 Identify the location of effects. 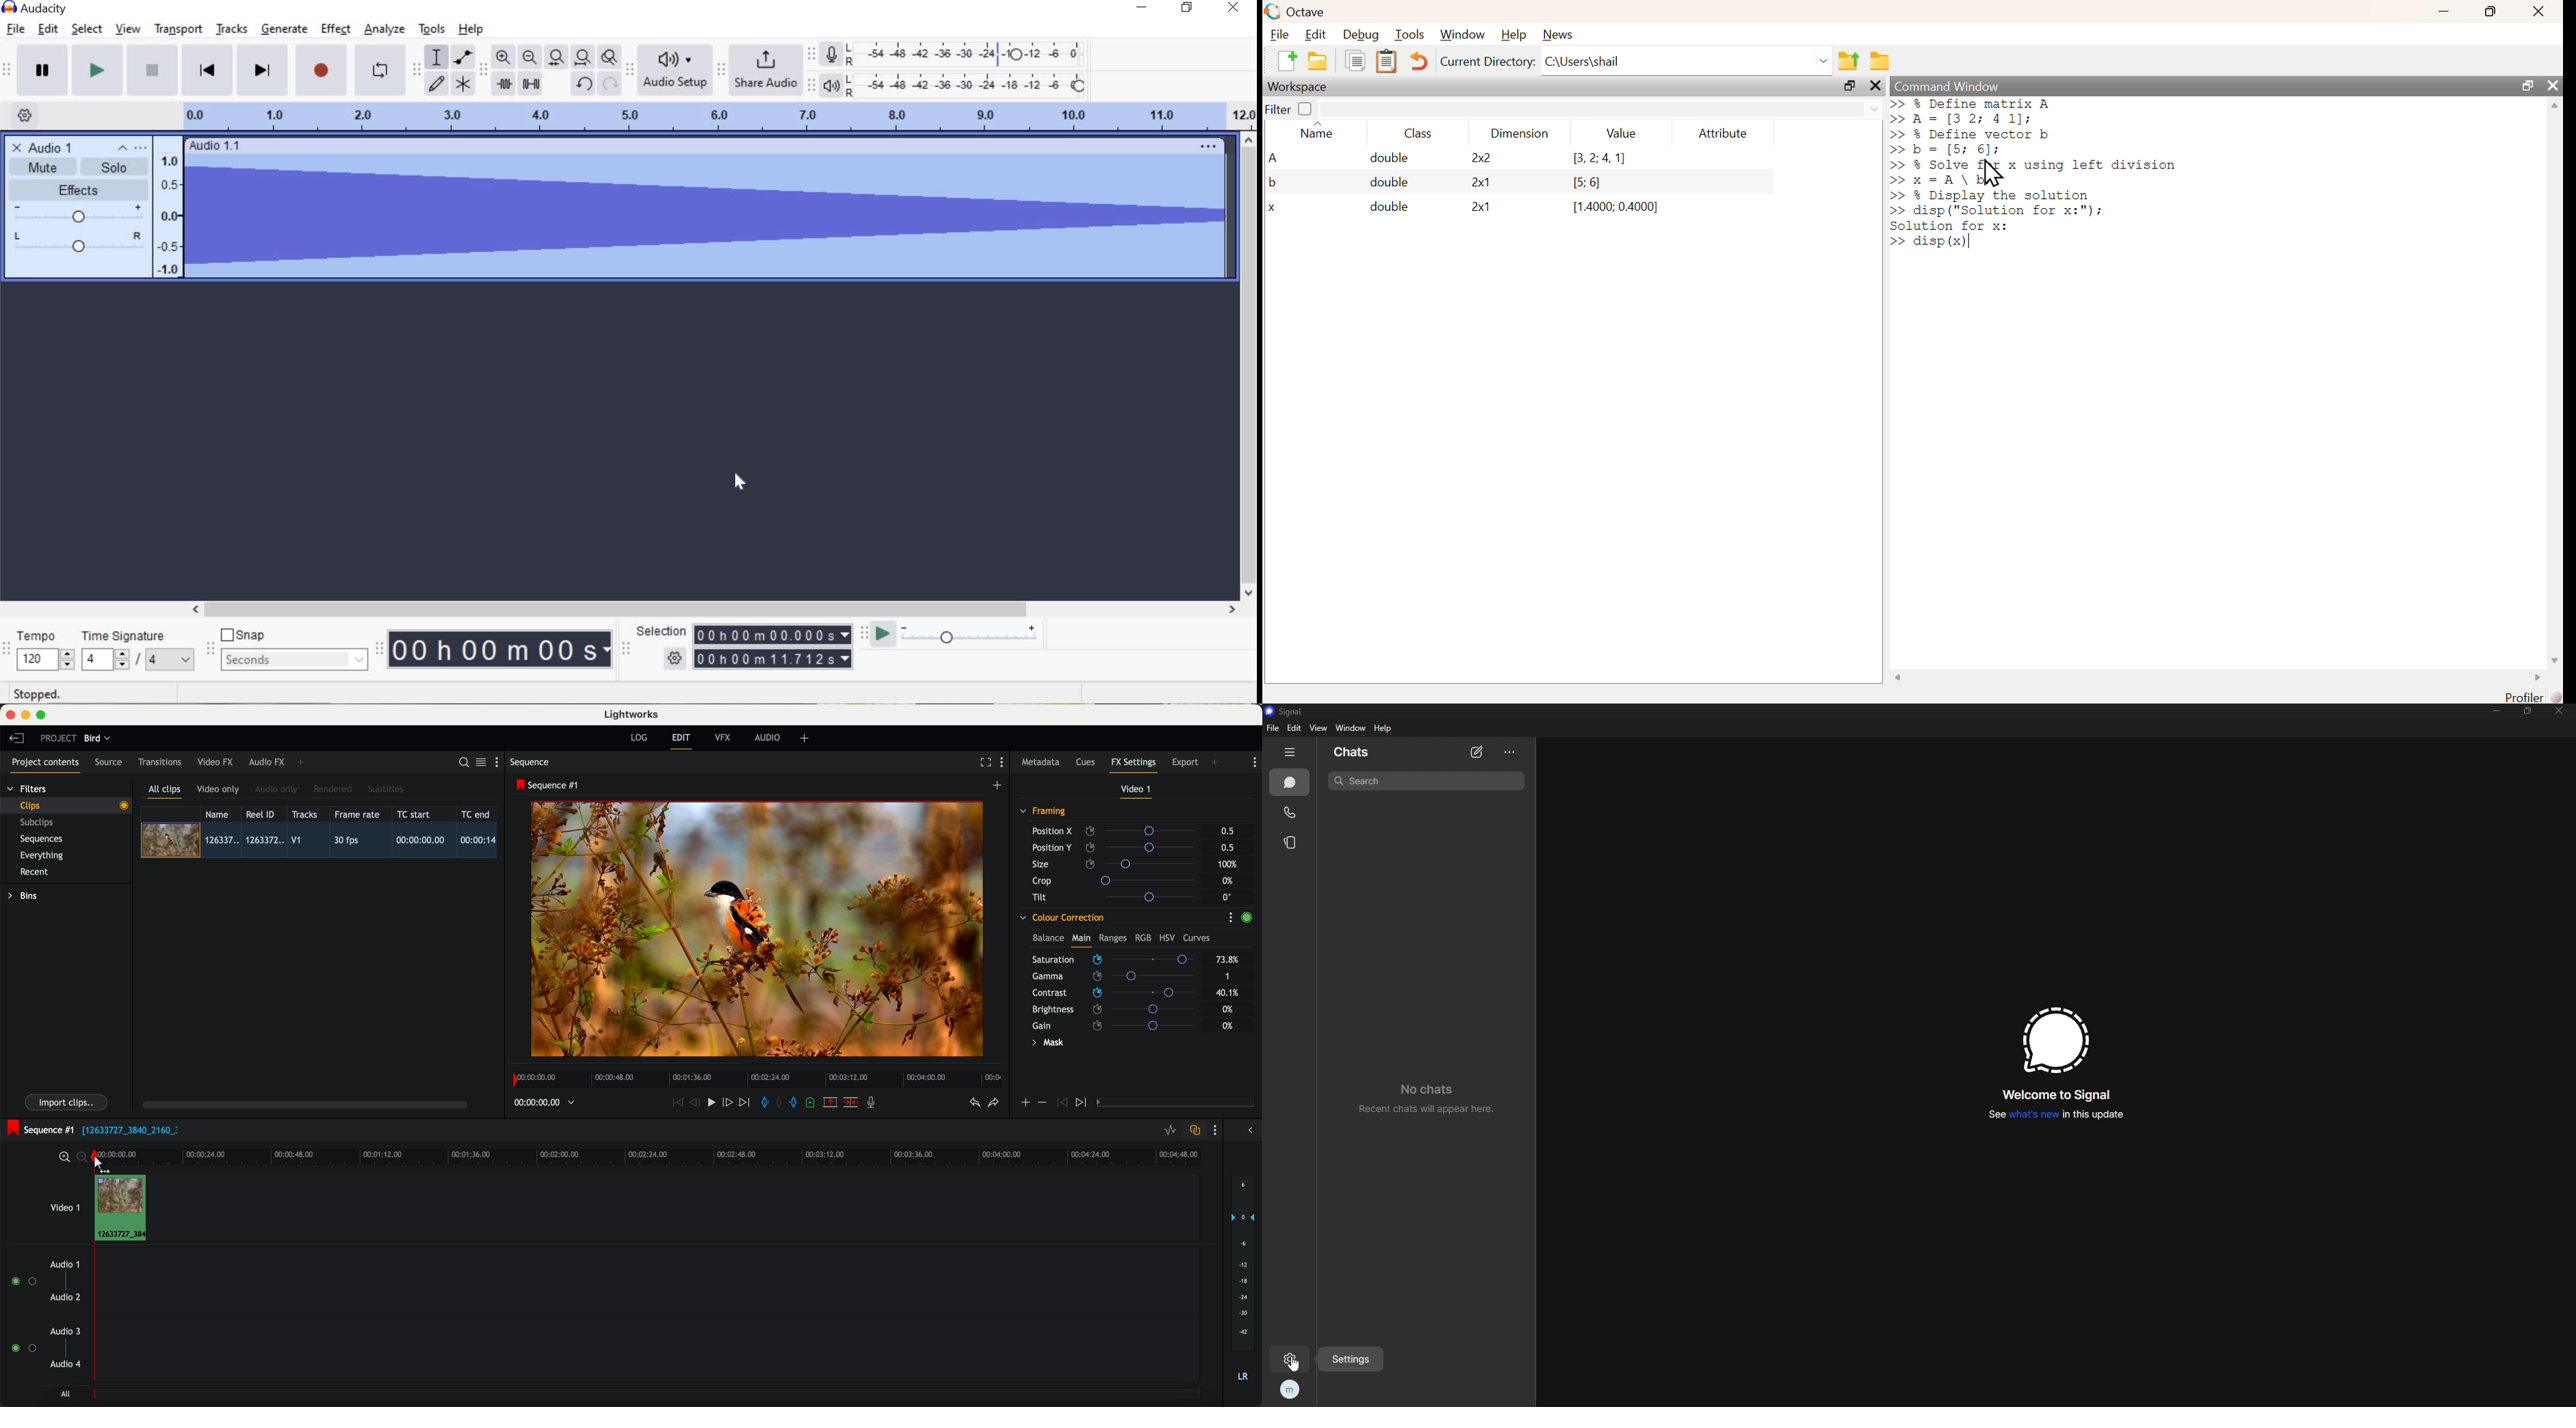
(78, 191).